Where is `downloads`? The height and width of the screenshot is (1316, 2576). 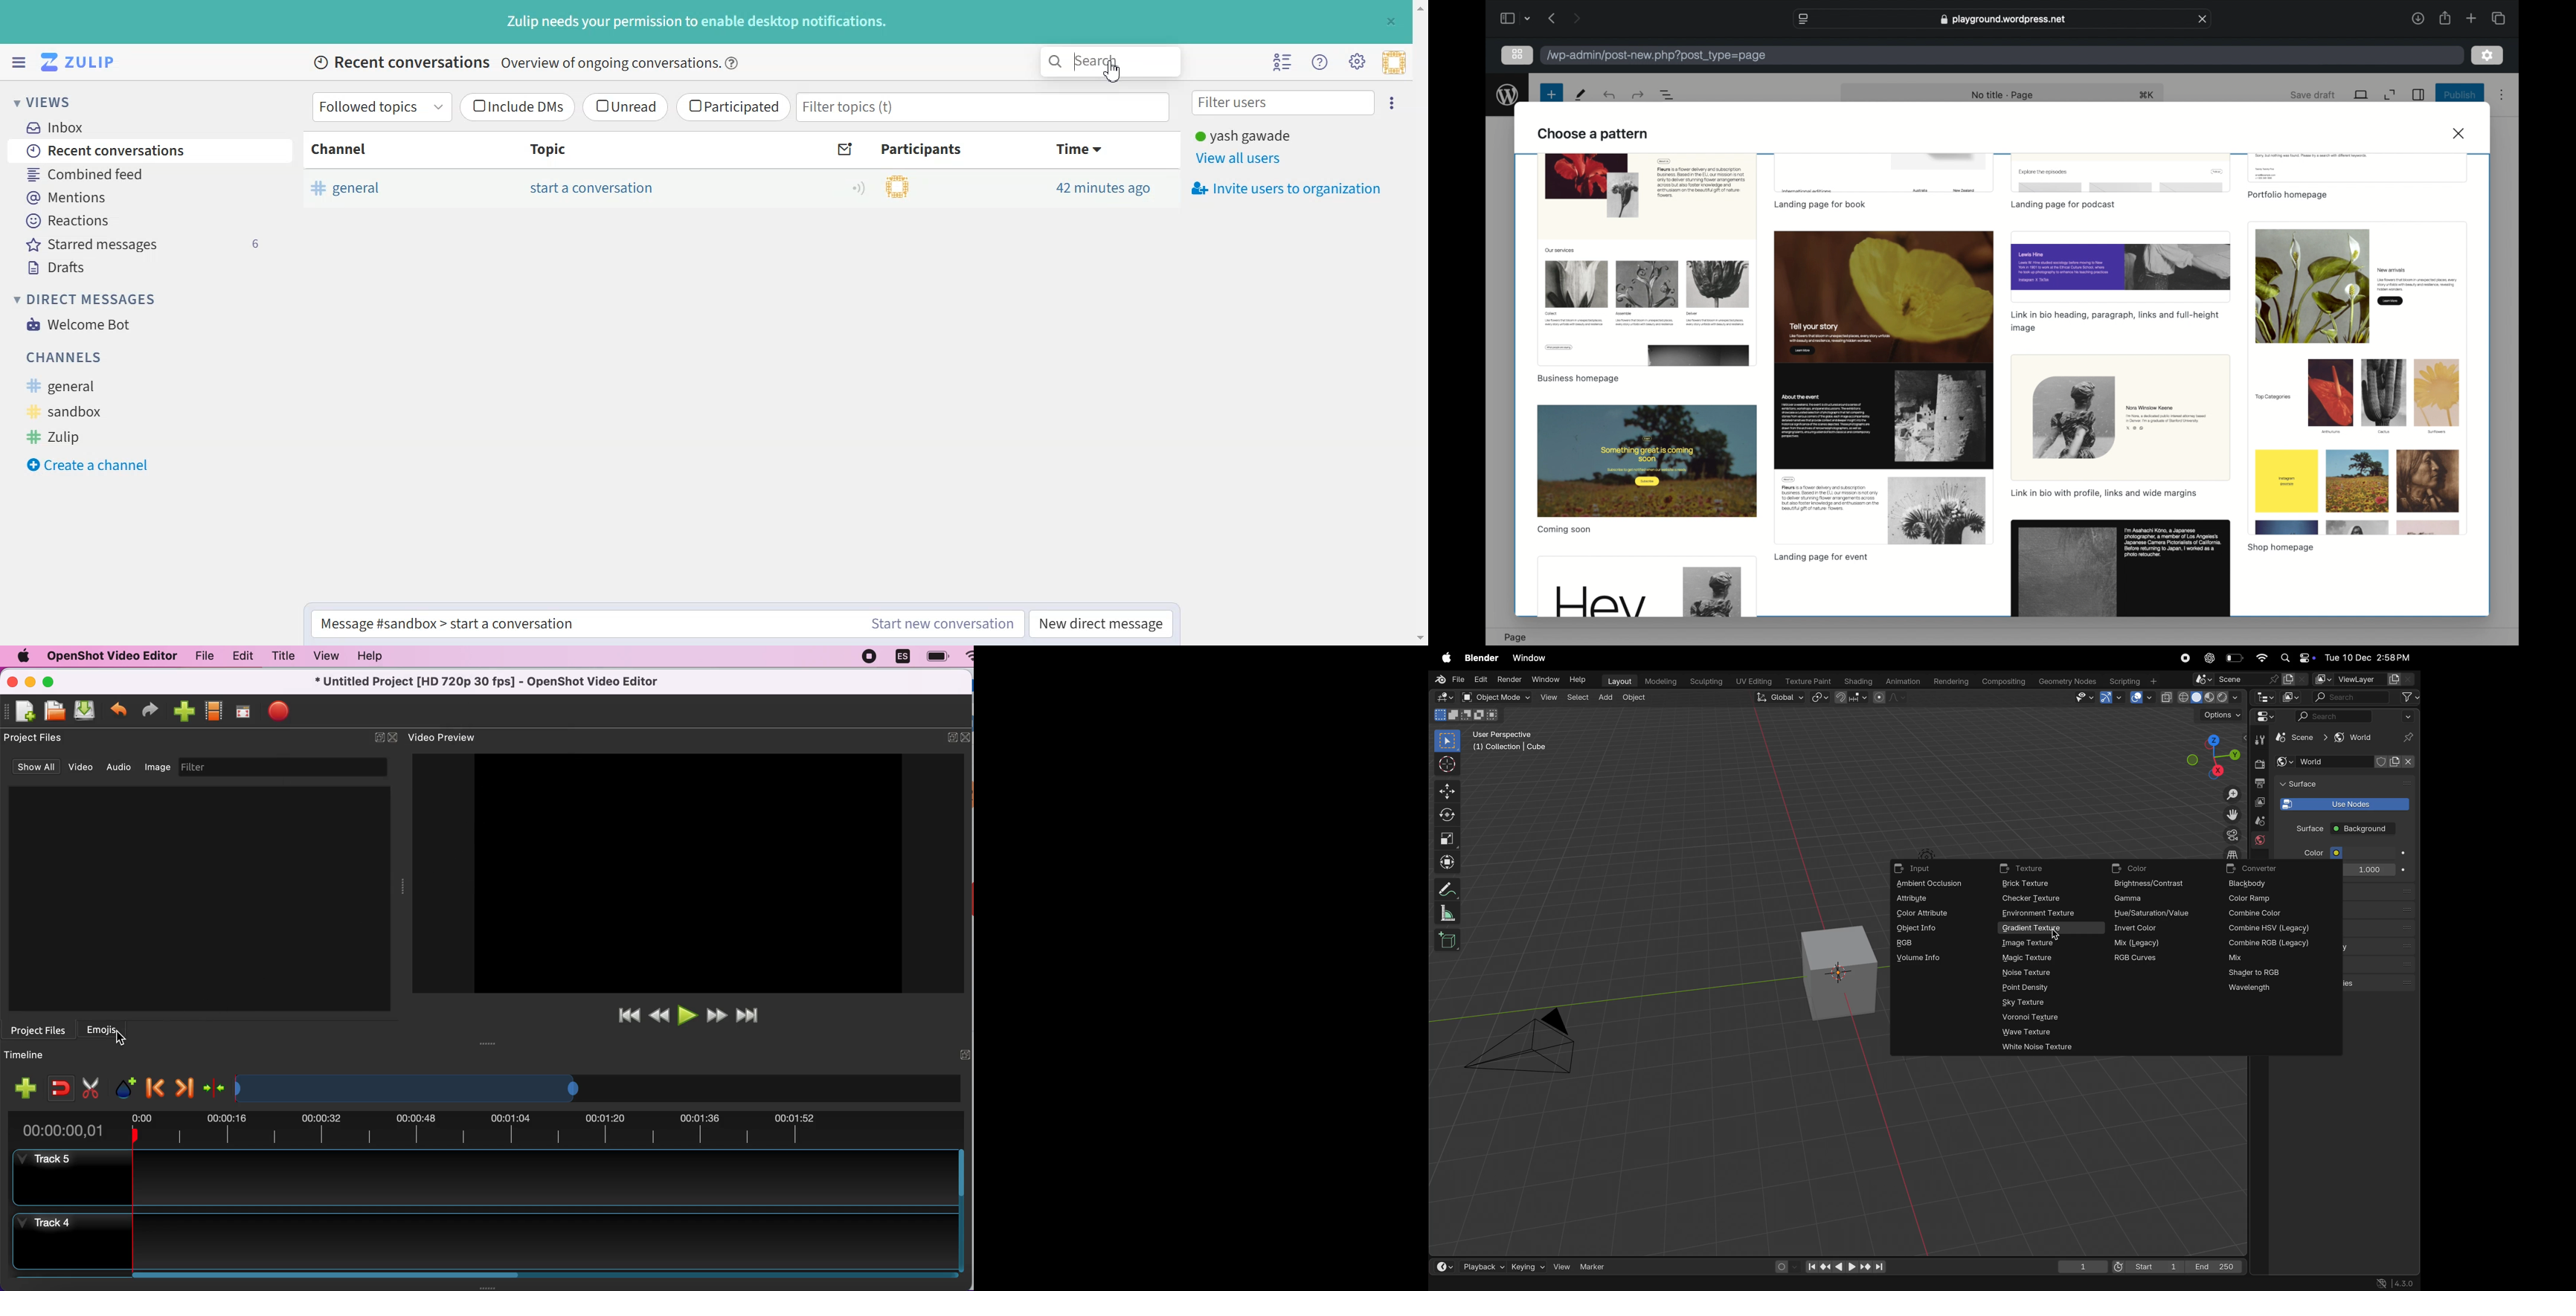
downloads is located at coordinates (2417, 18).